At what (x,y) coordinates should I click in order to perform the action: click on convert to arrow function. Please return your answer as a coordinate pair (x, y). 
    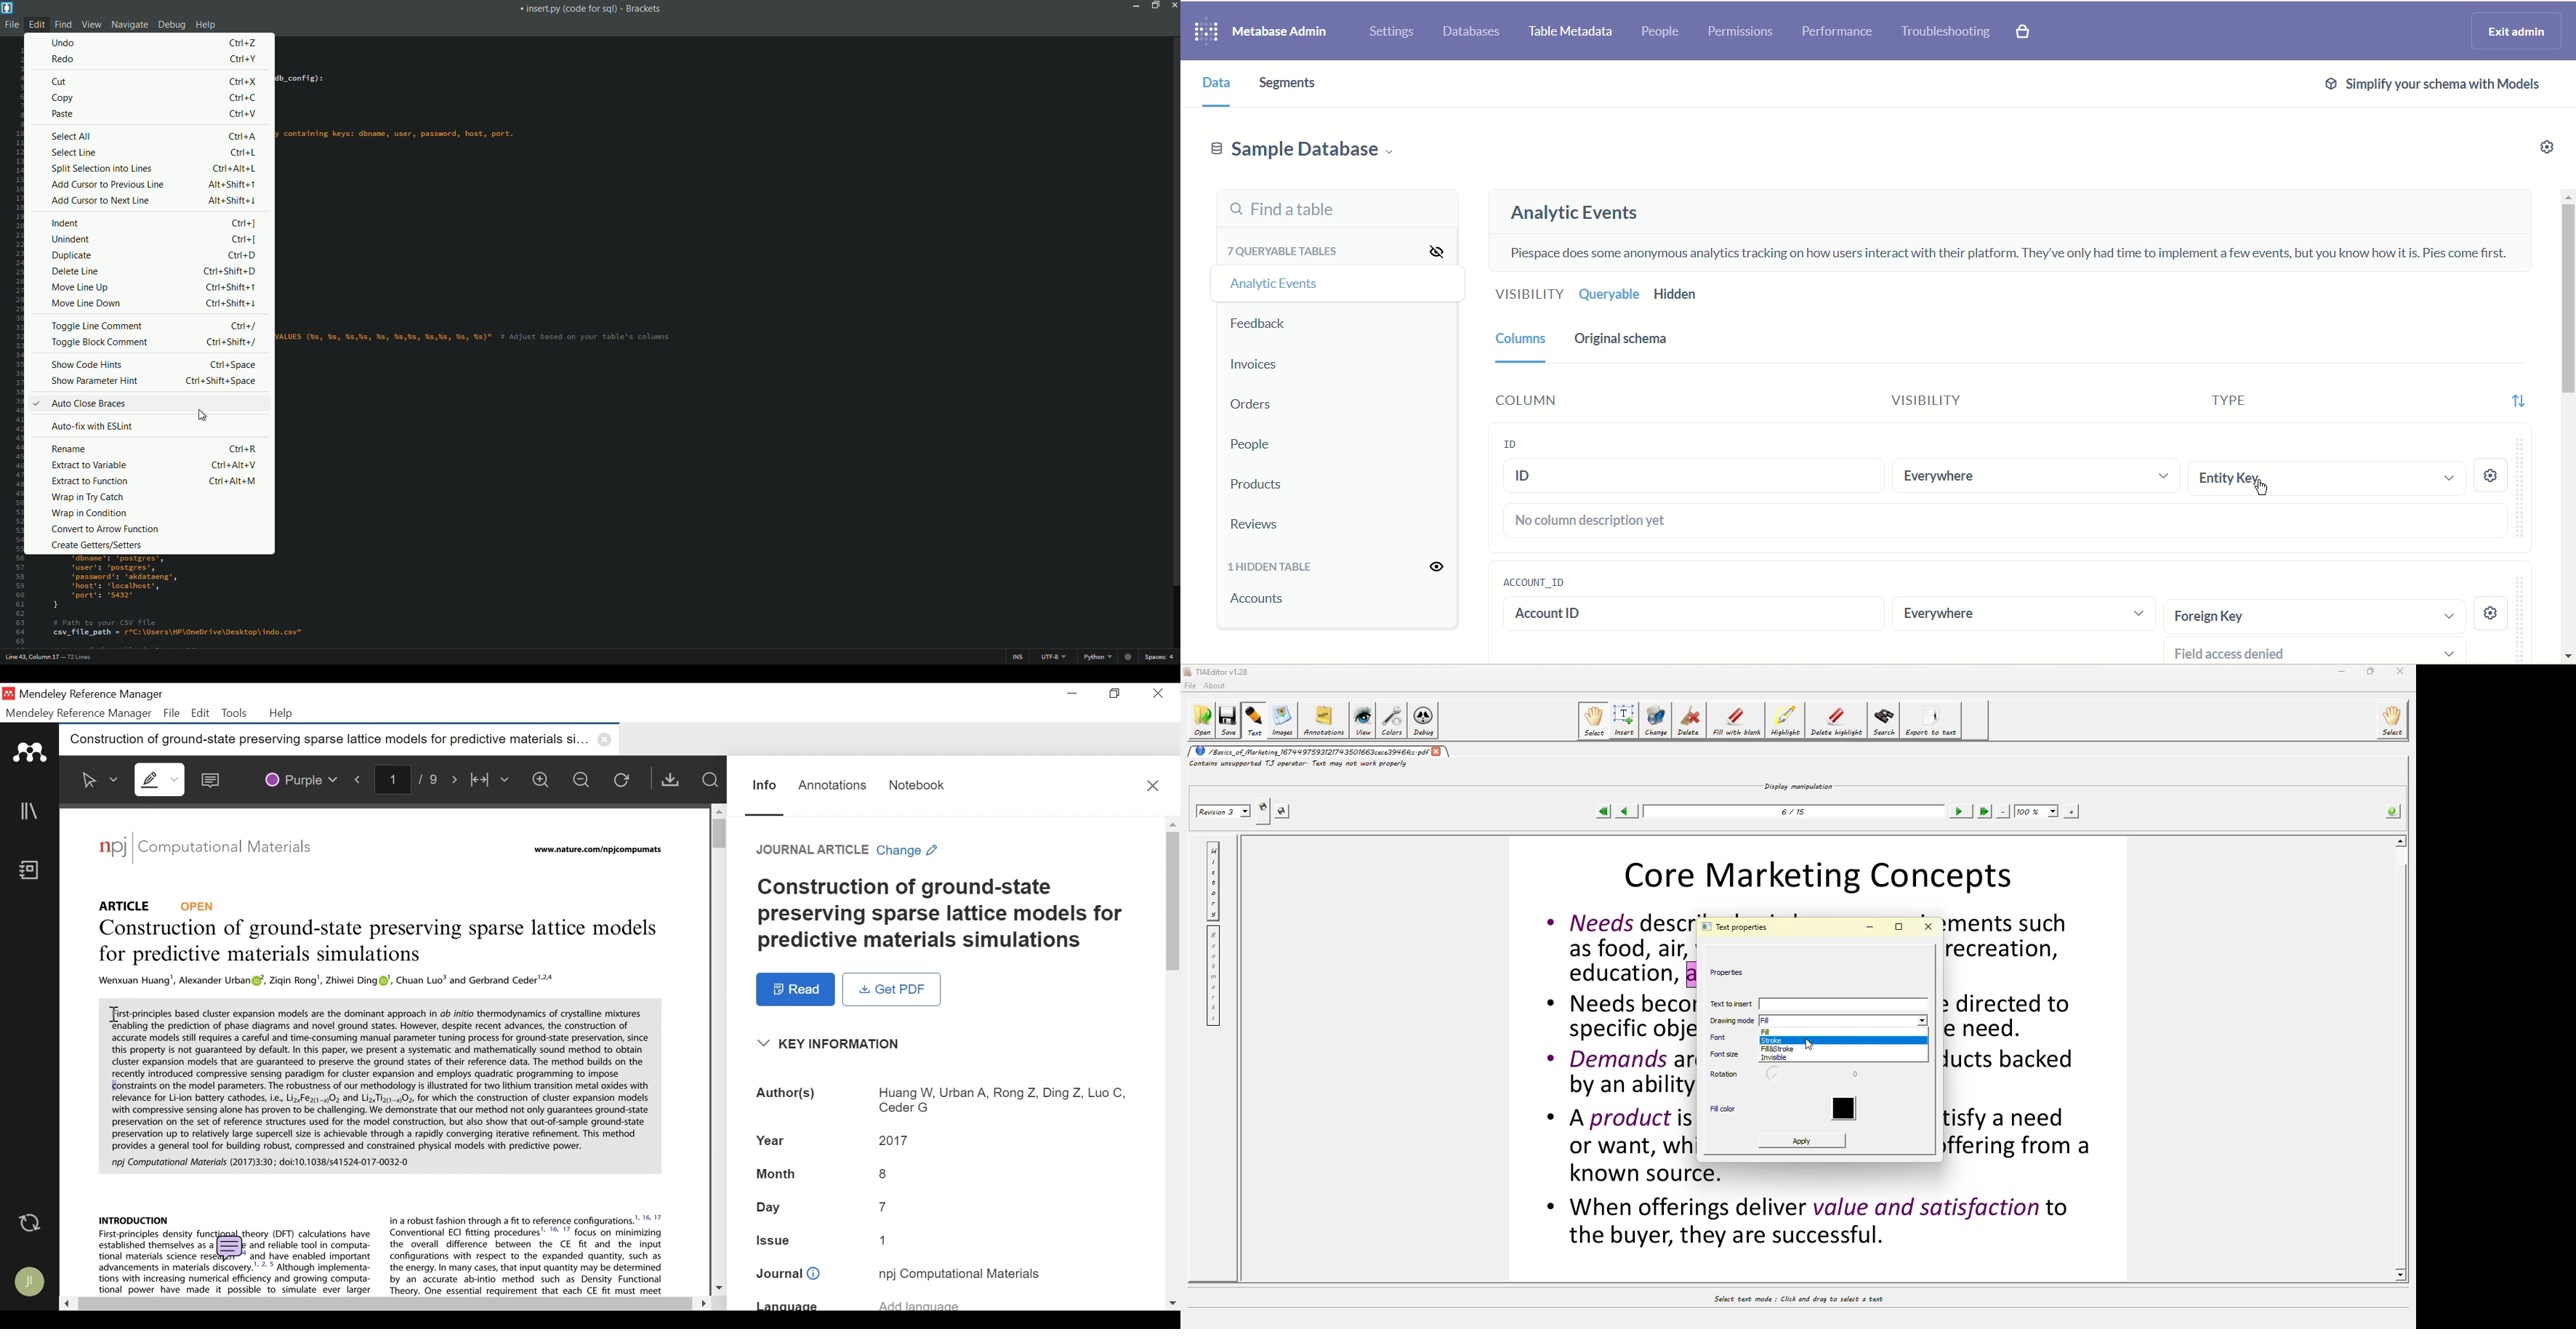
    Looking at the image, I should click on (108, 529).